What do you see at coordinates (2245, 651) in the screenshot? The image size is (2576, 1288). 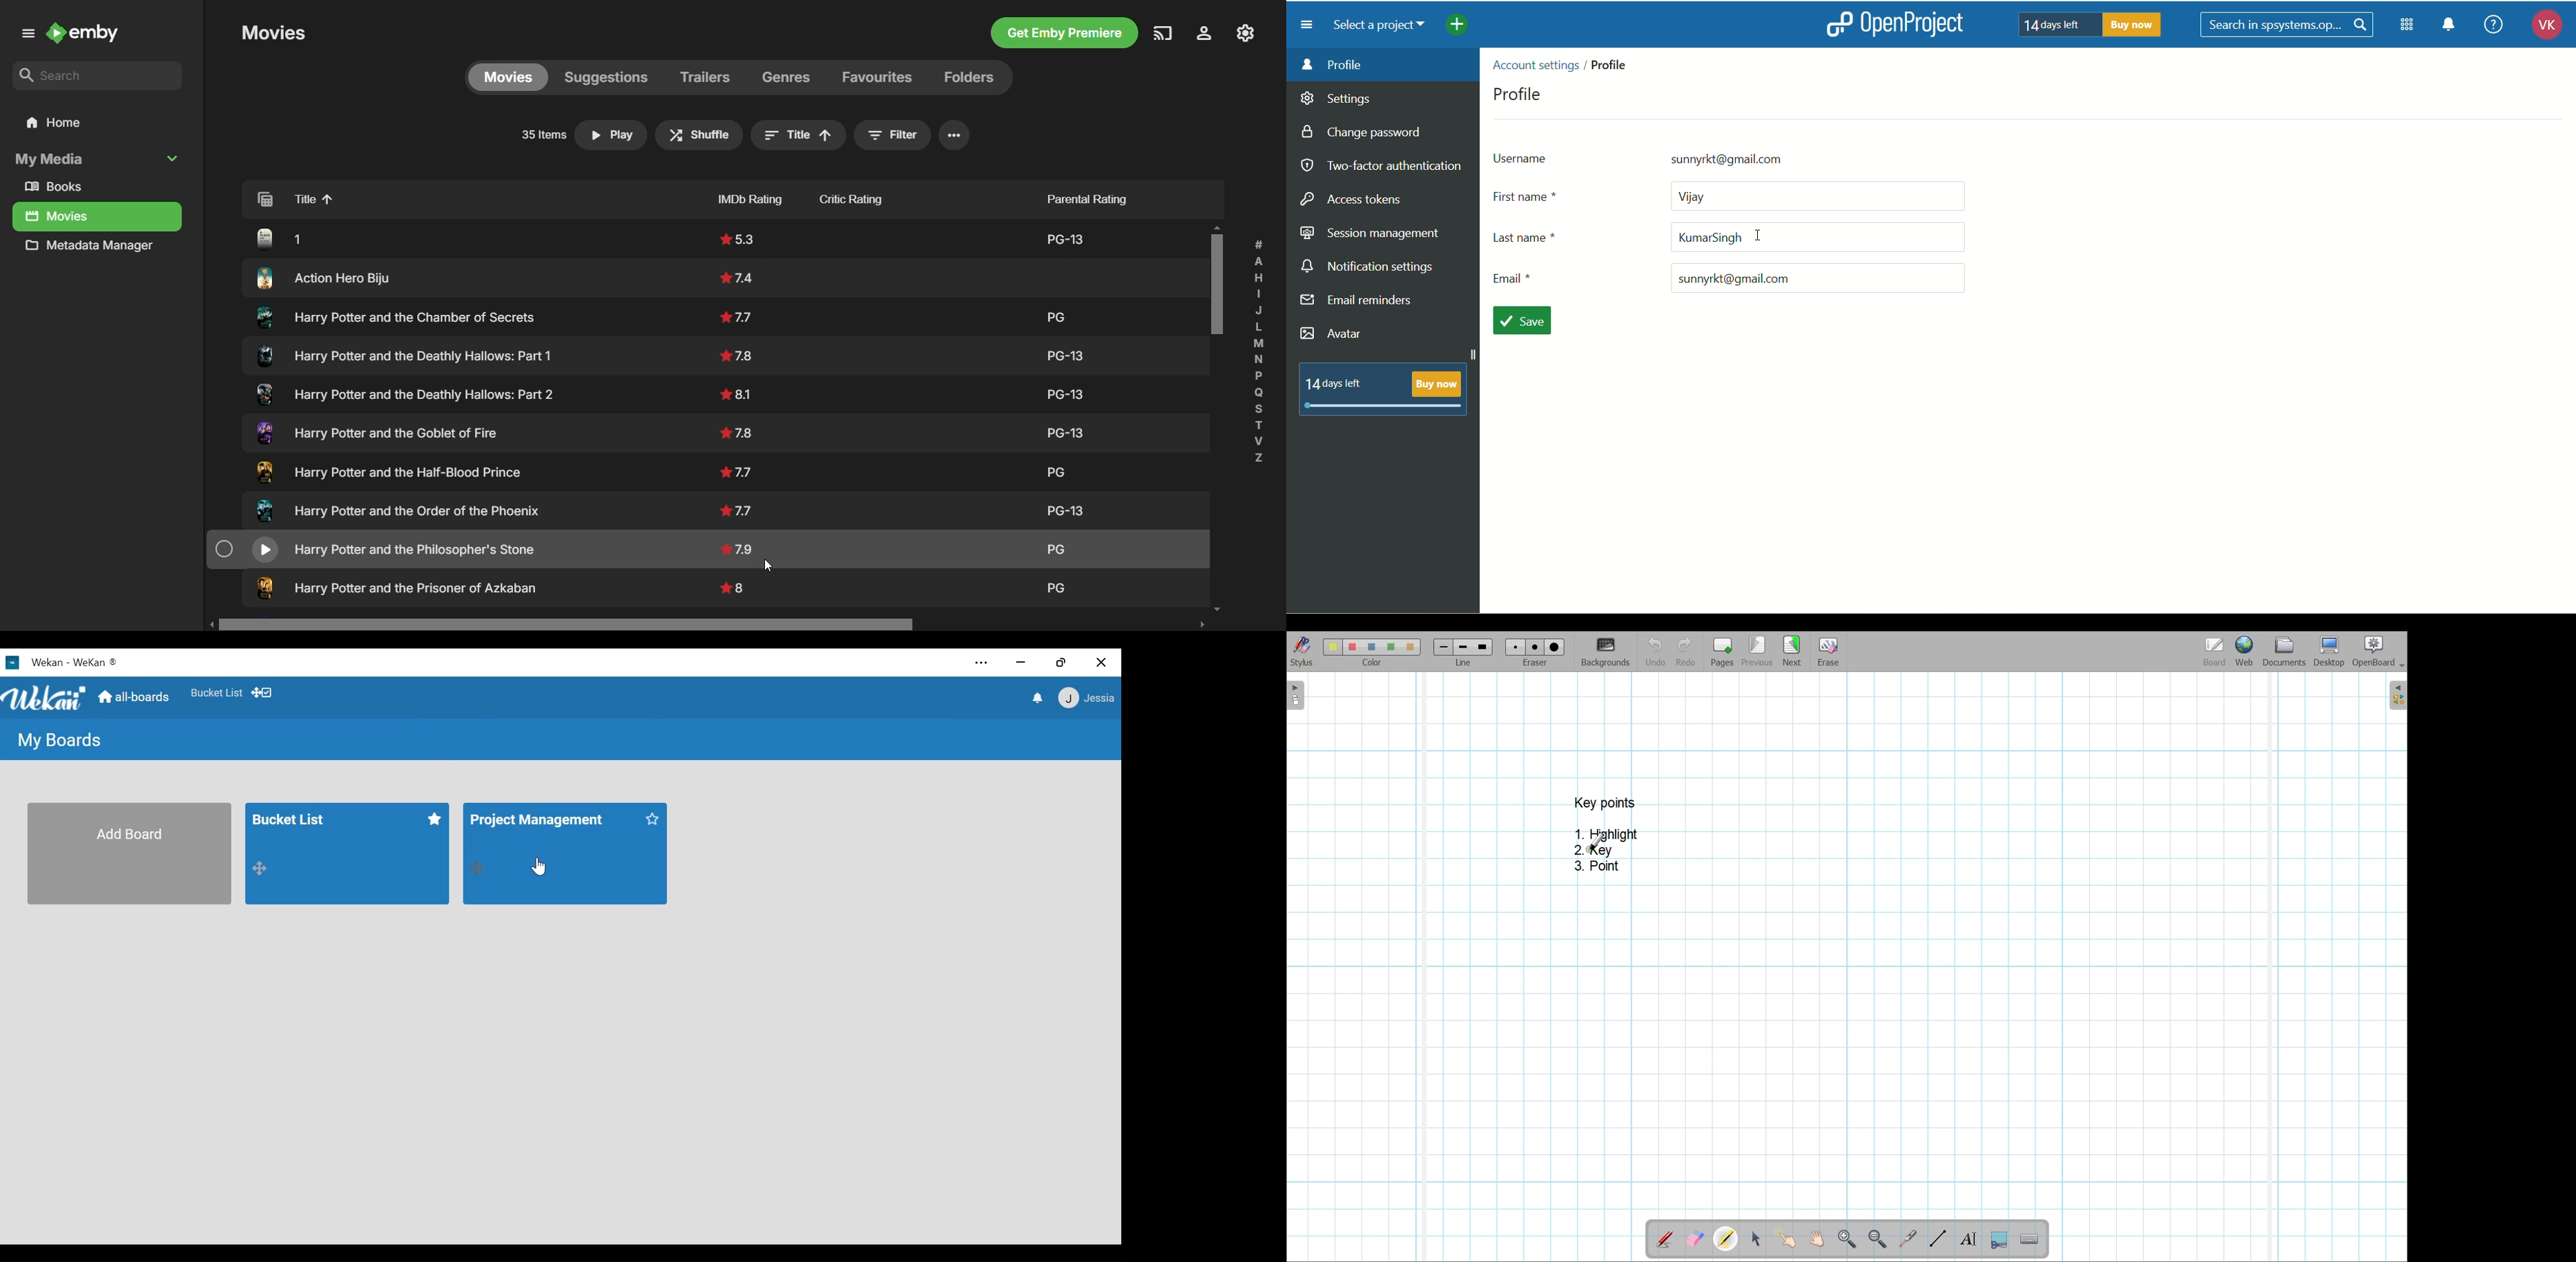 I see `Web` at bounding box center [2245, 651].